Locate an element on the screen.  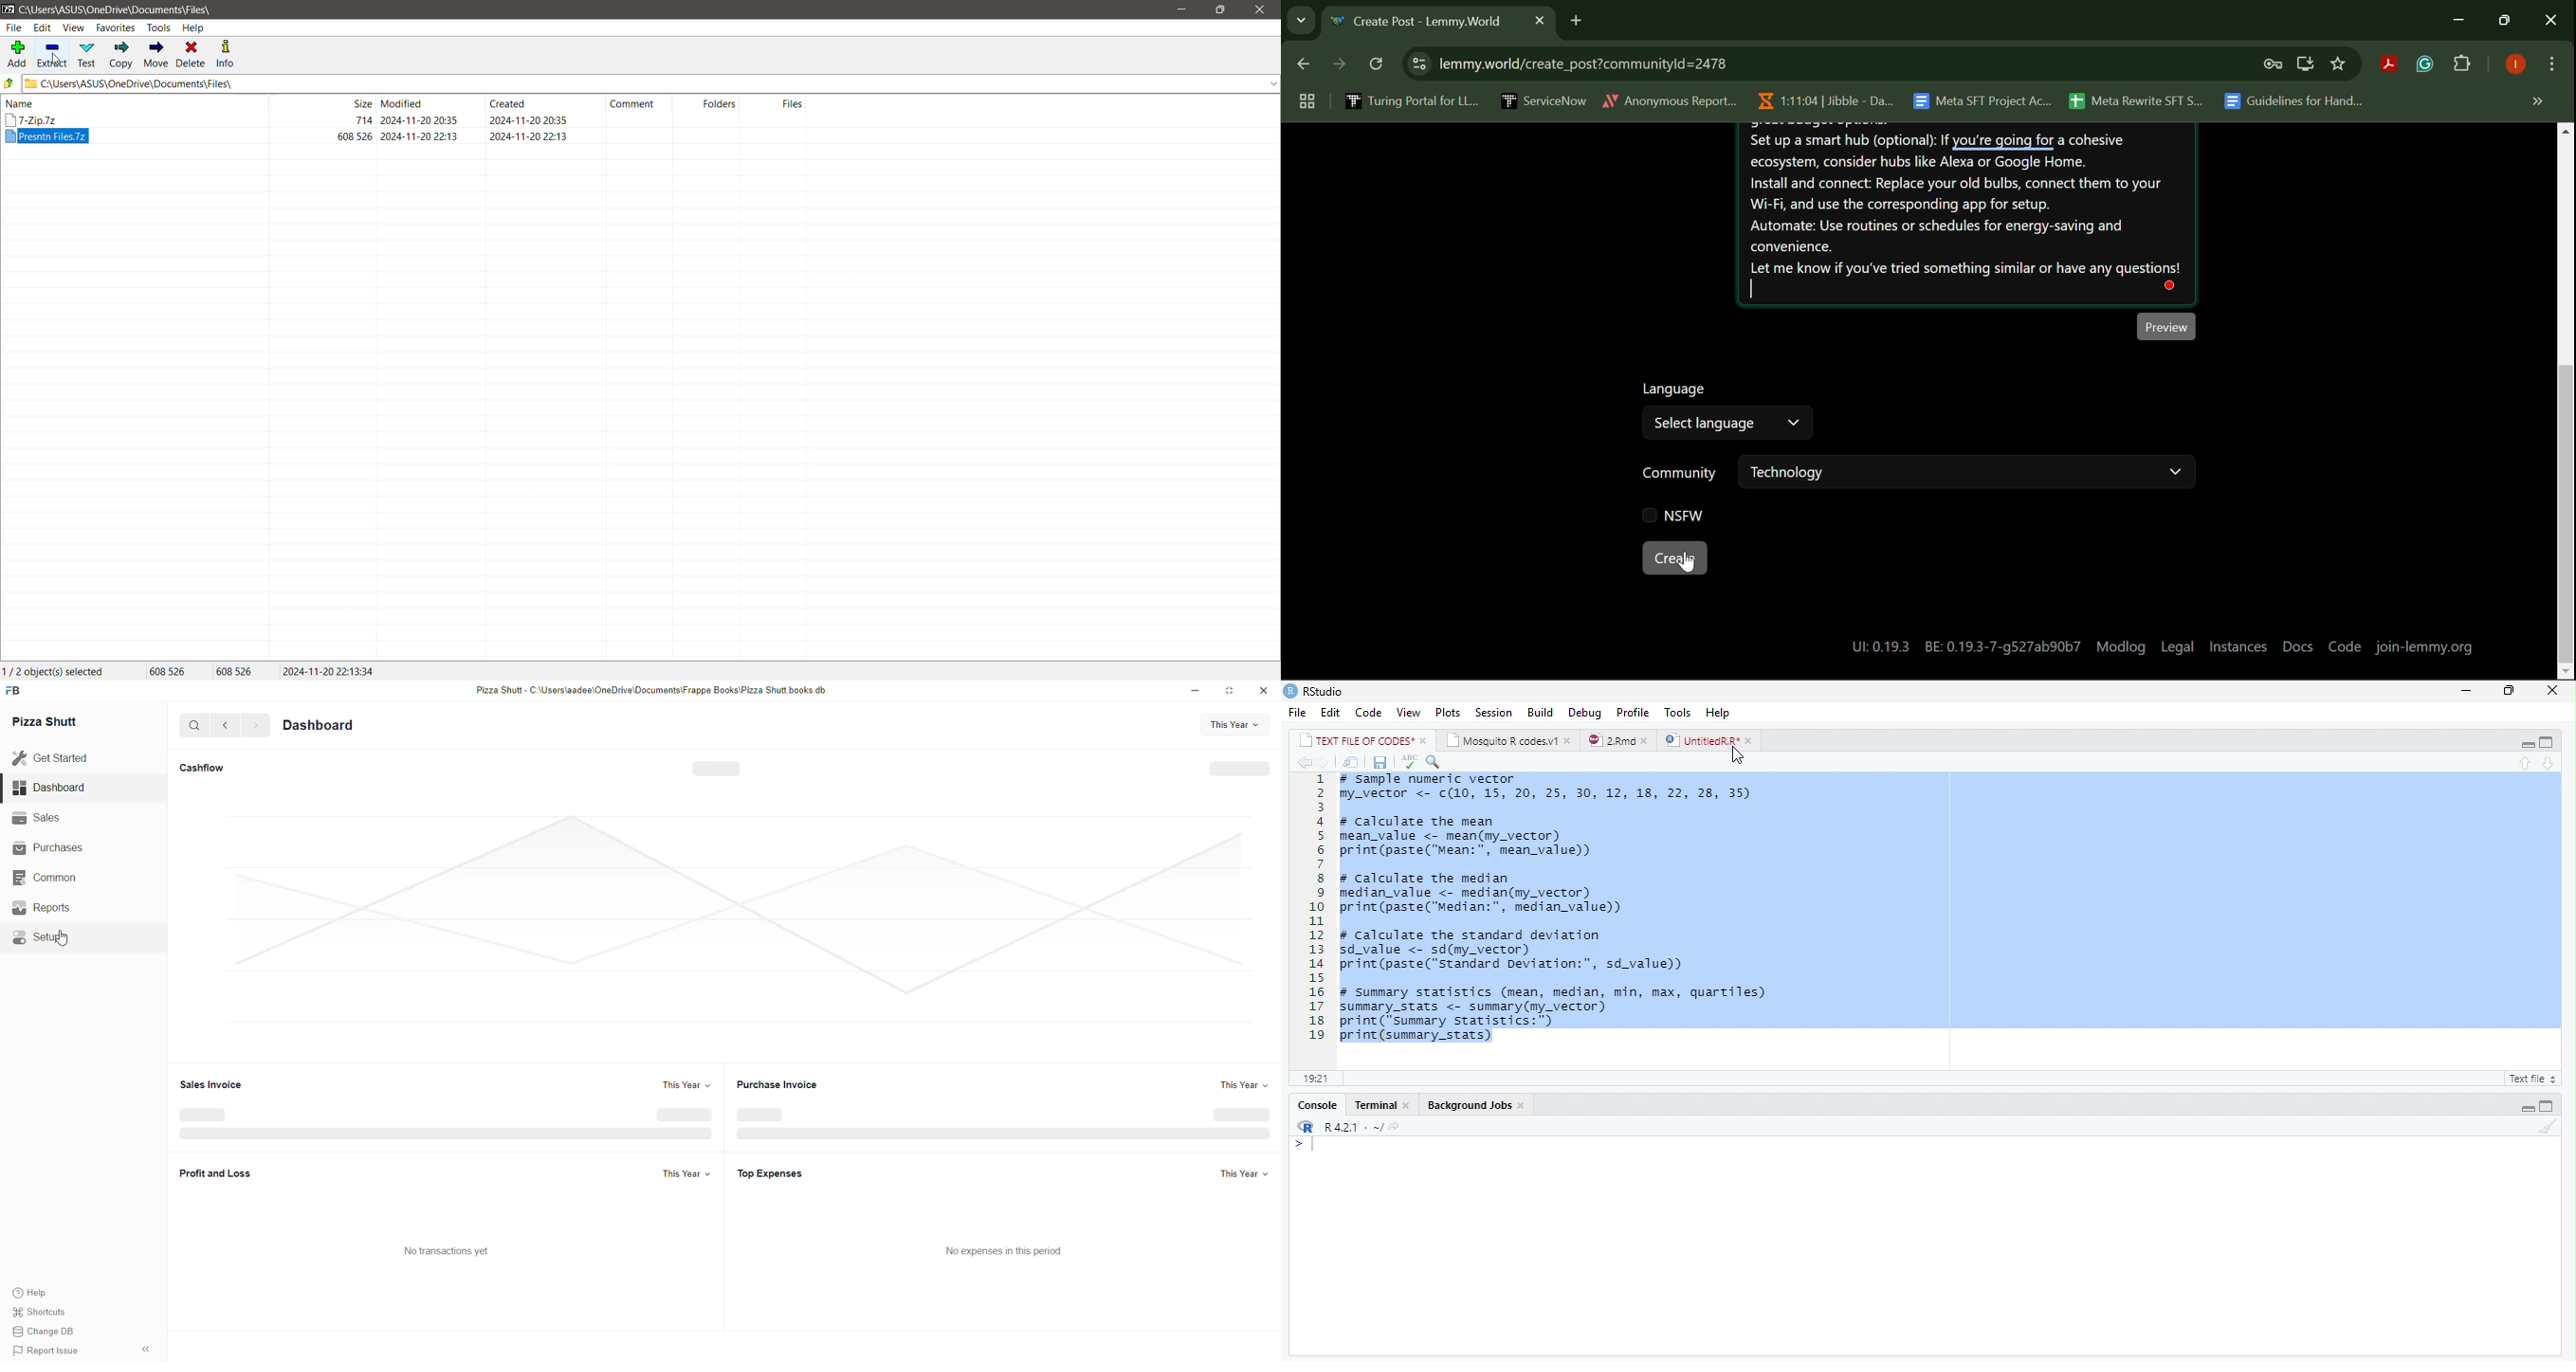
maximize is located at coordinates (2547, 743).